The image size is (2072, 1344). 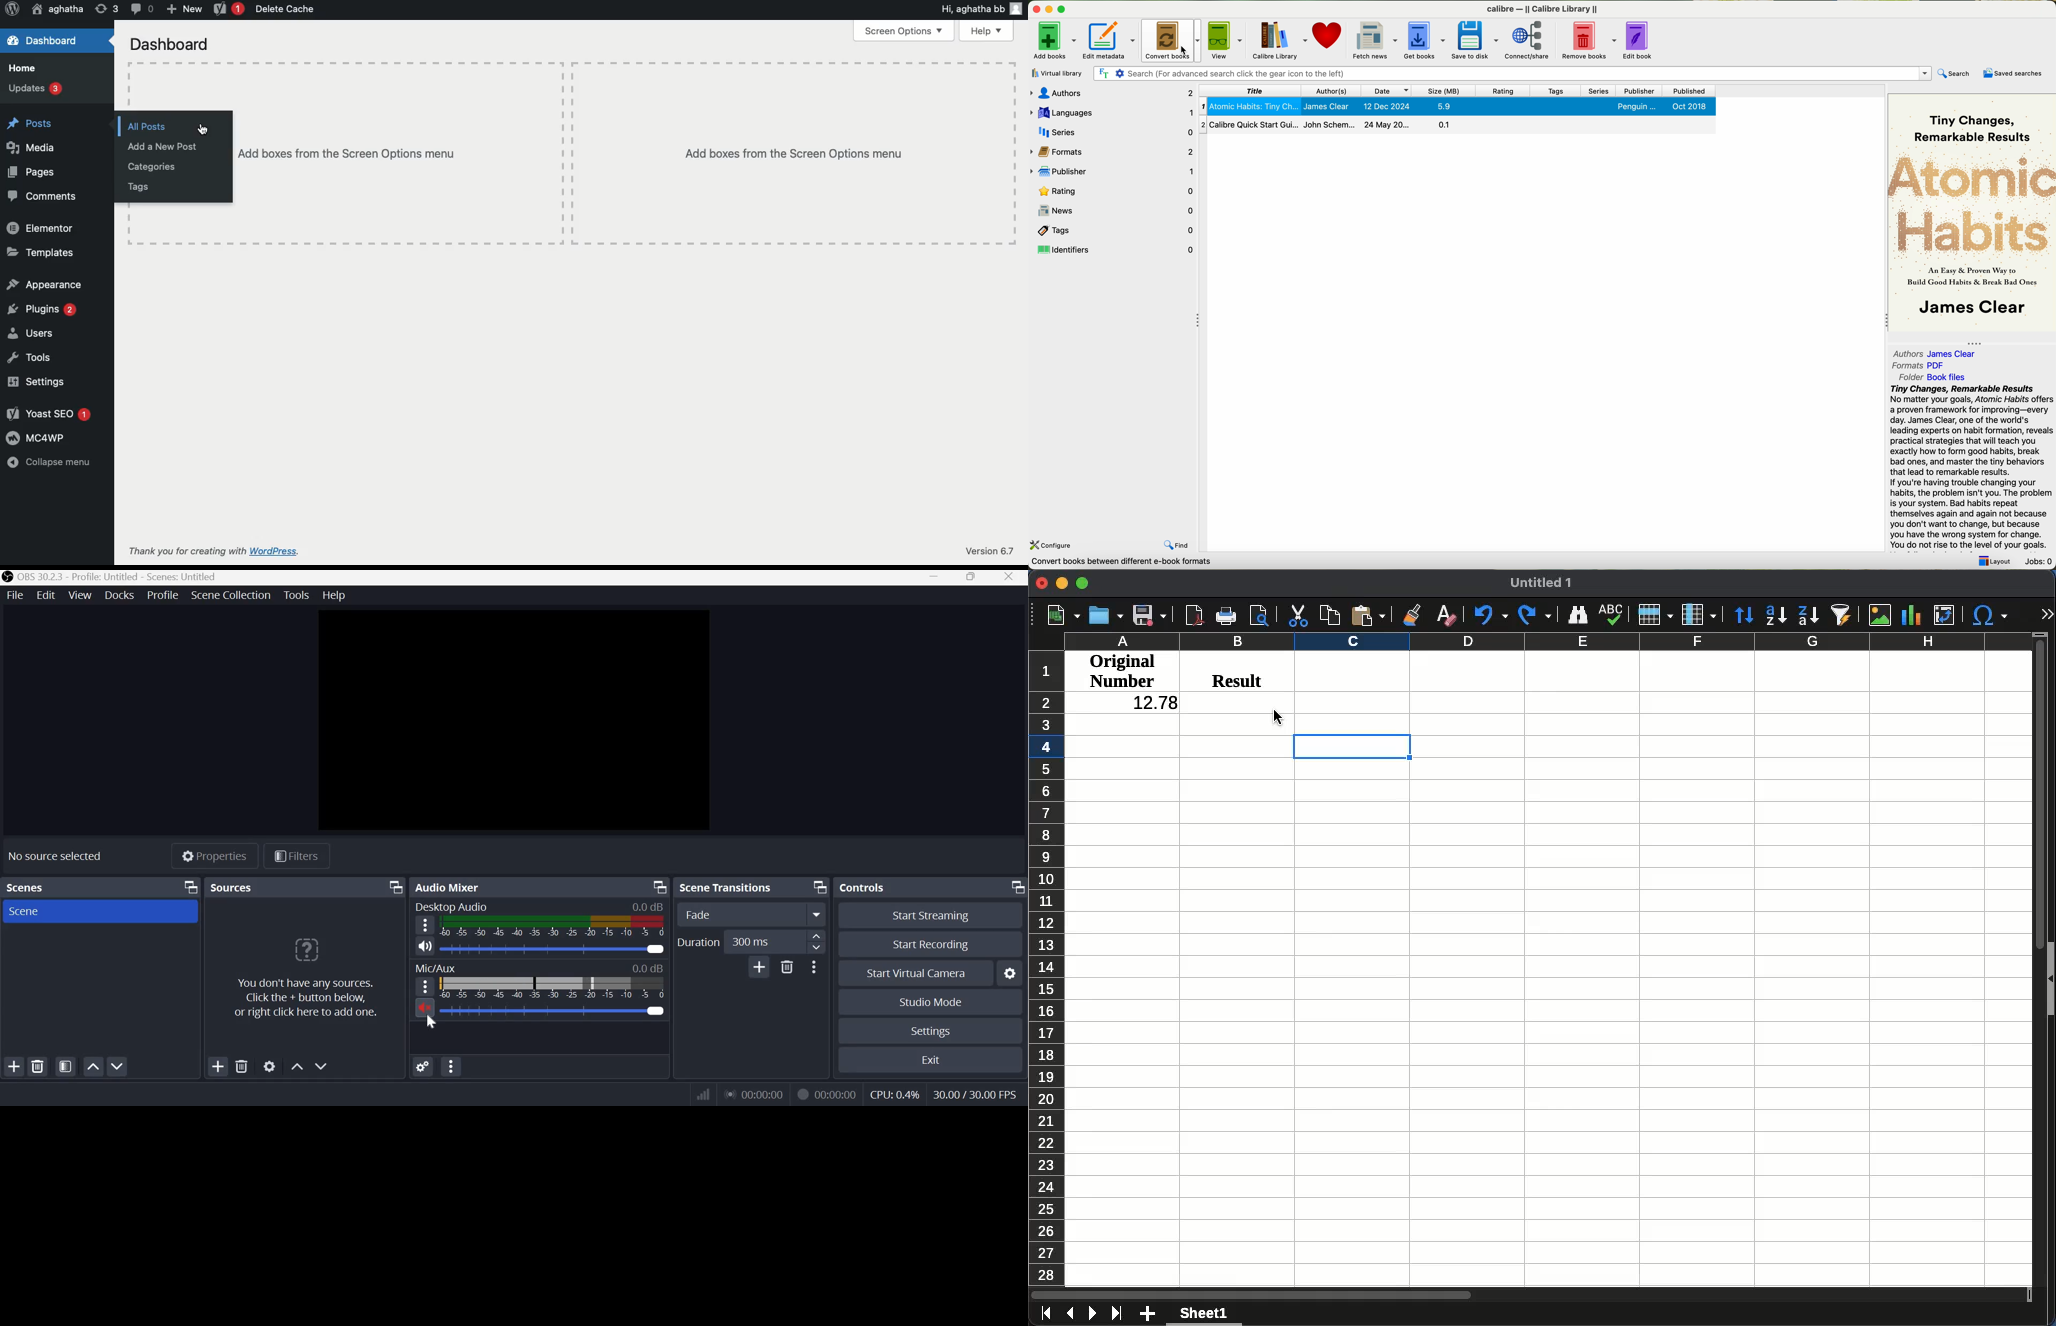 I want to click on Column, so click(x=1543, y=643).